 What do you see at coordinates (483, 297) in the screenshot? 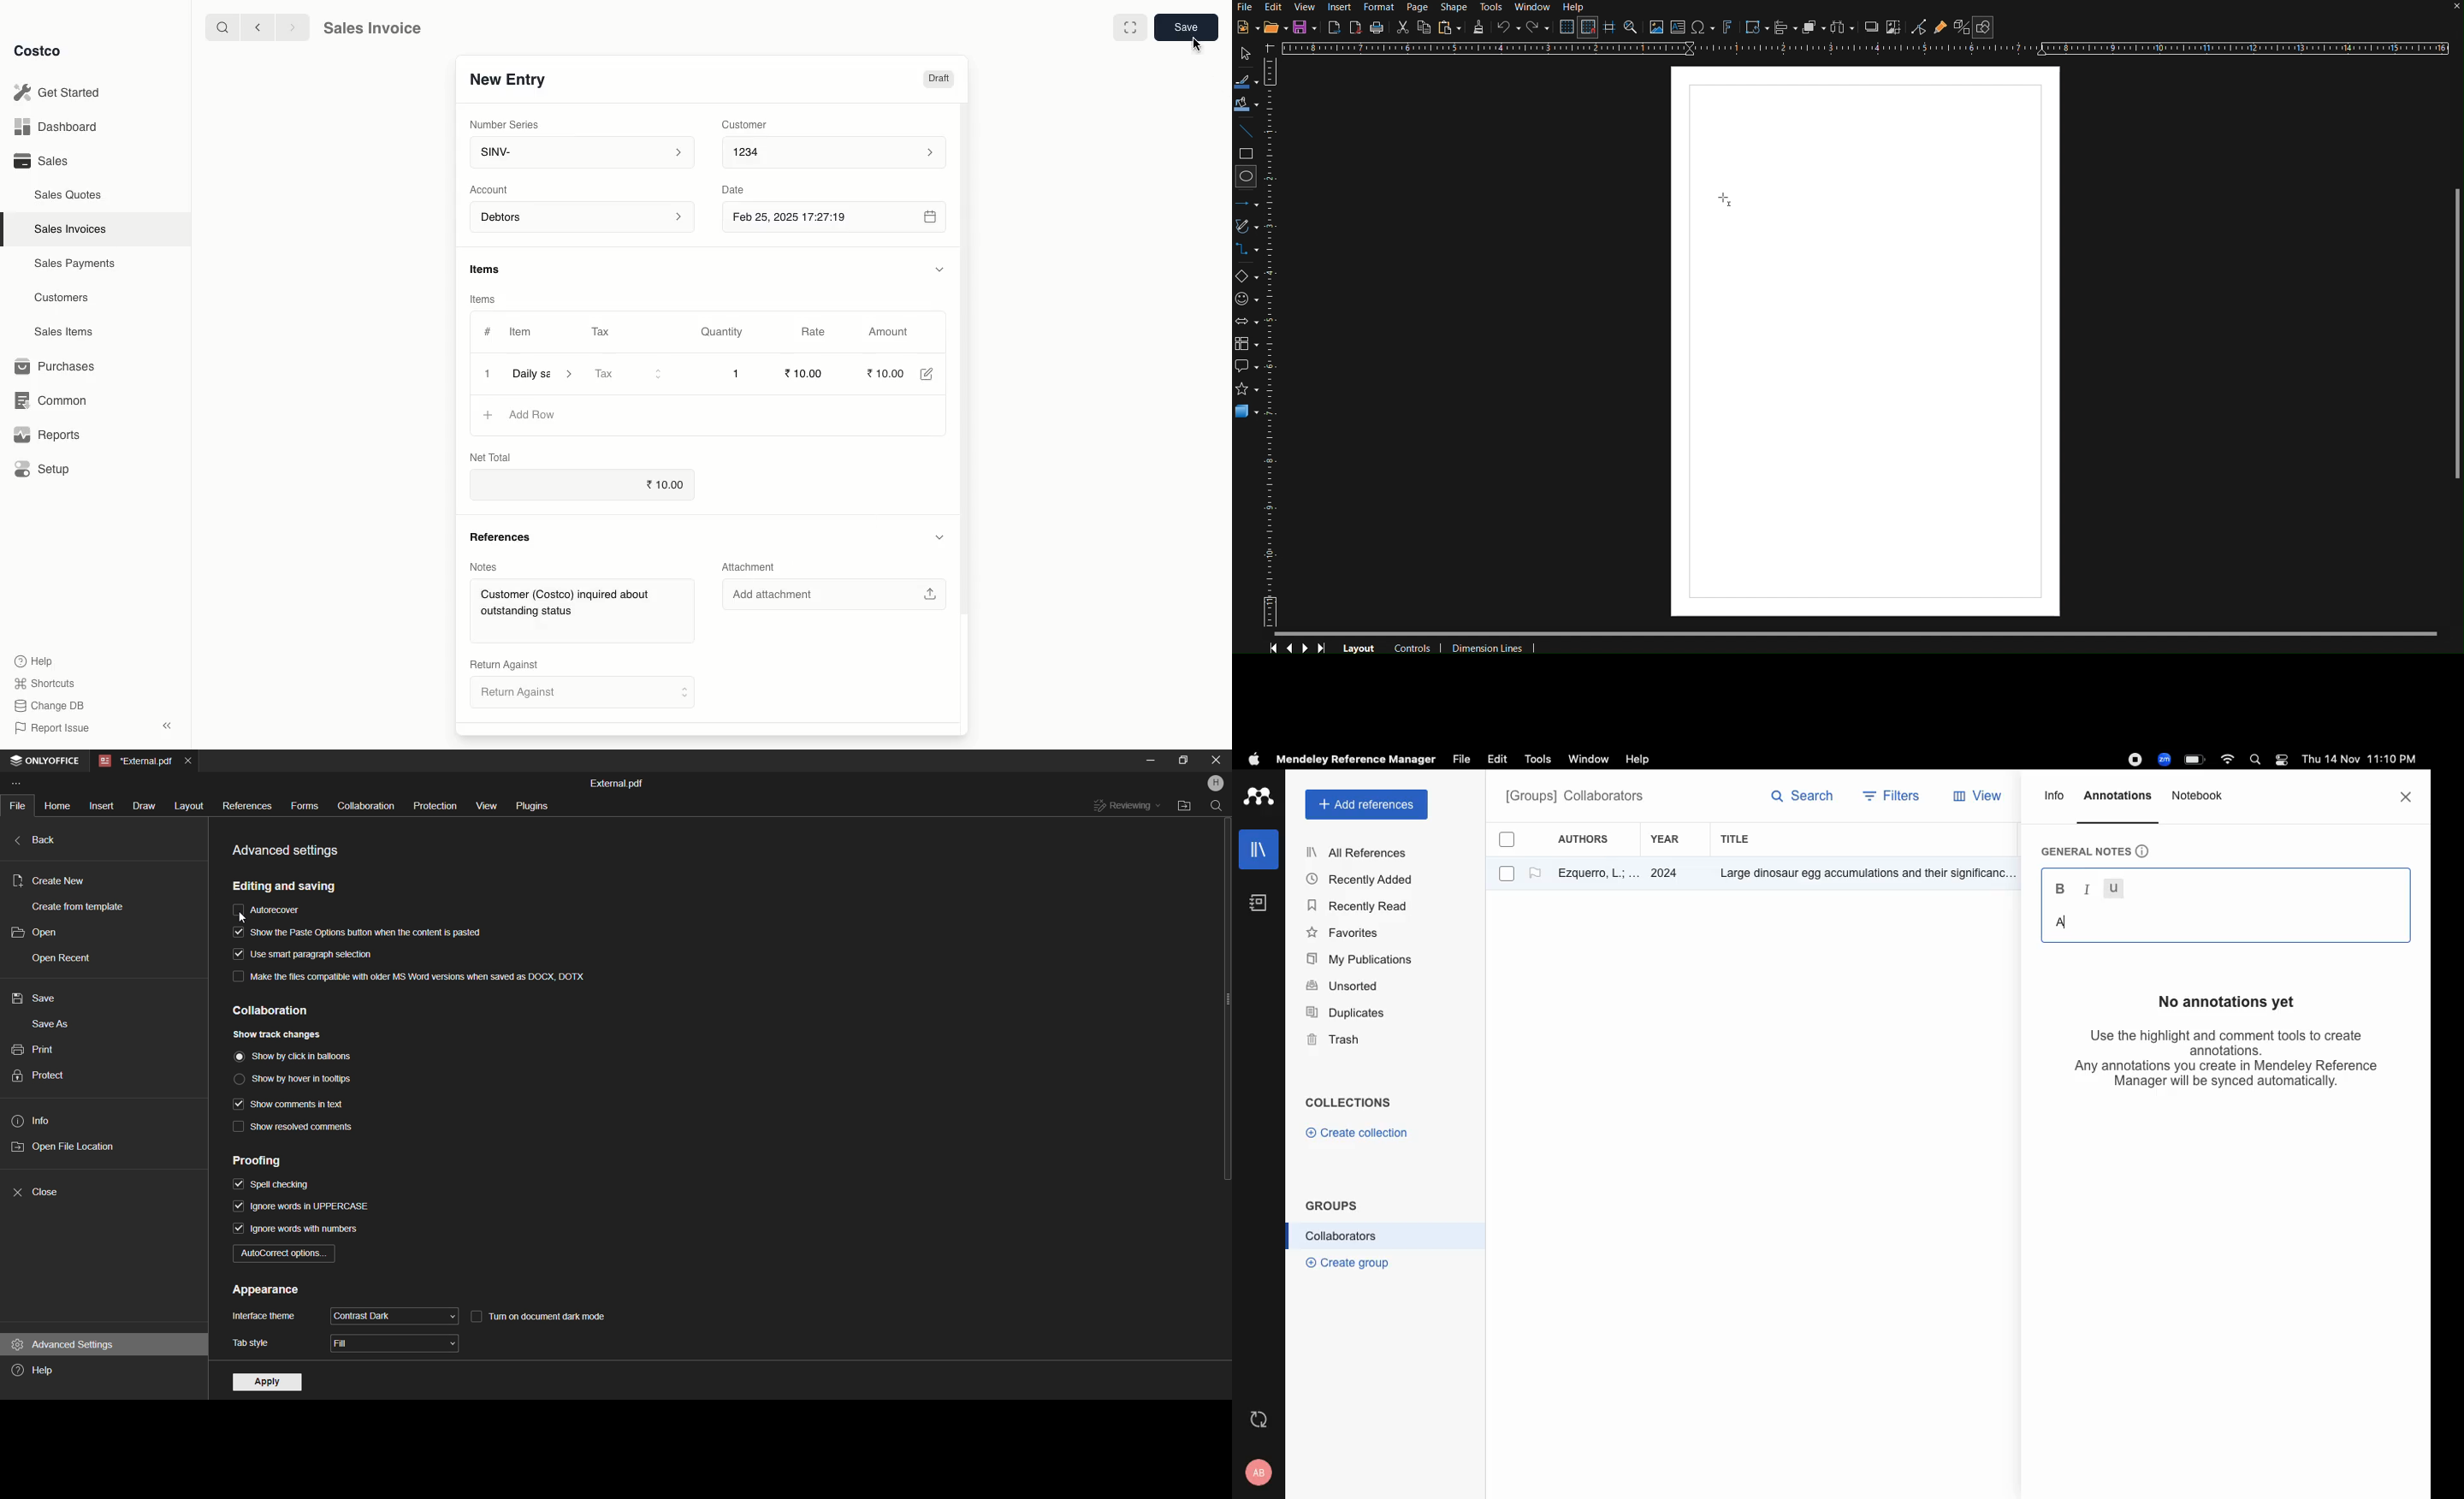
I see `Items` at bounding box center [483, 297].